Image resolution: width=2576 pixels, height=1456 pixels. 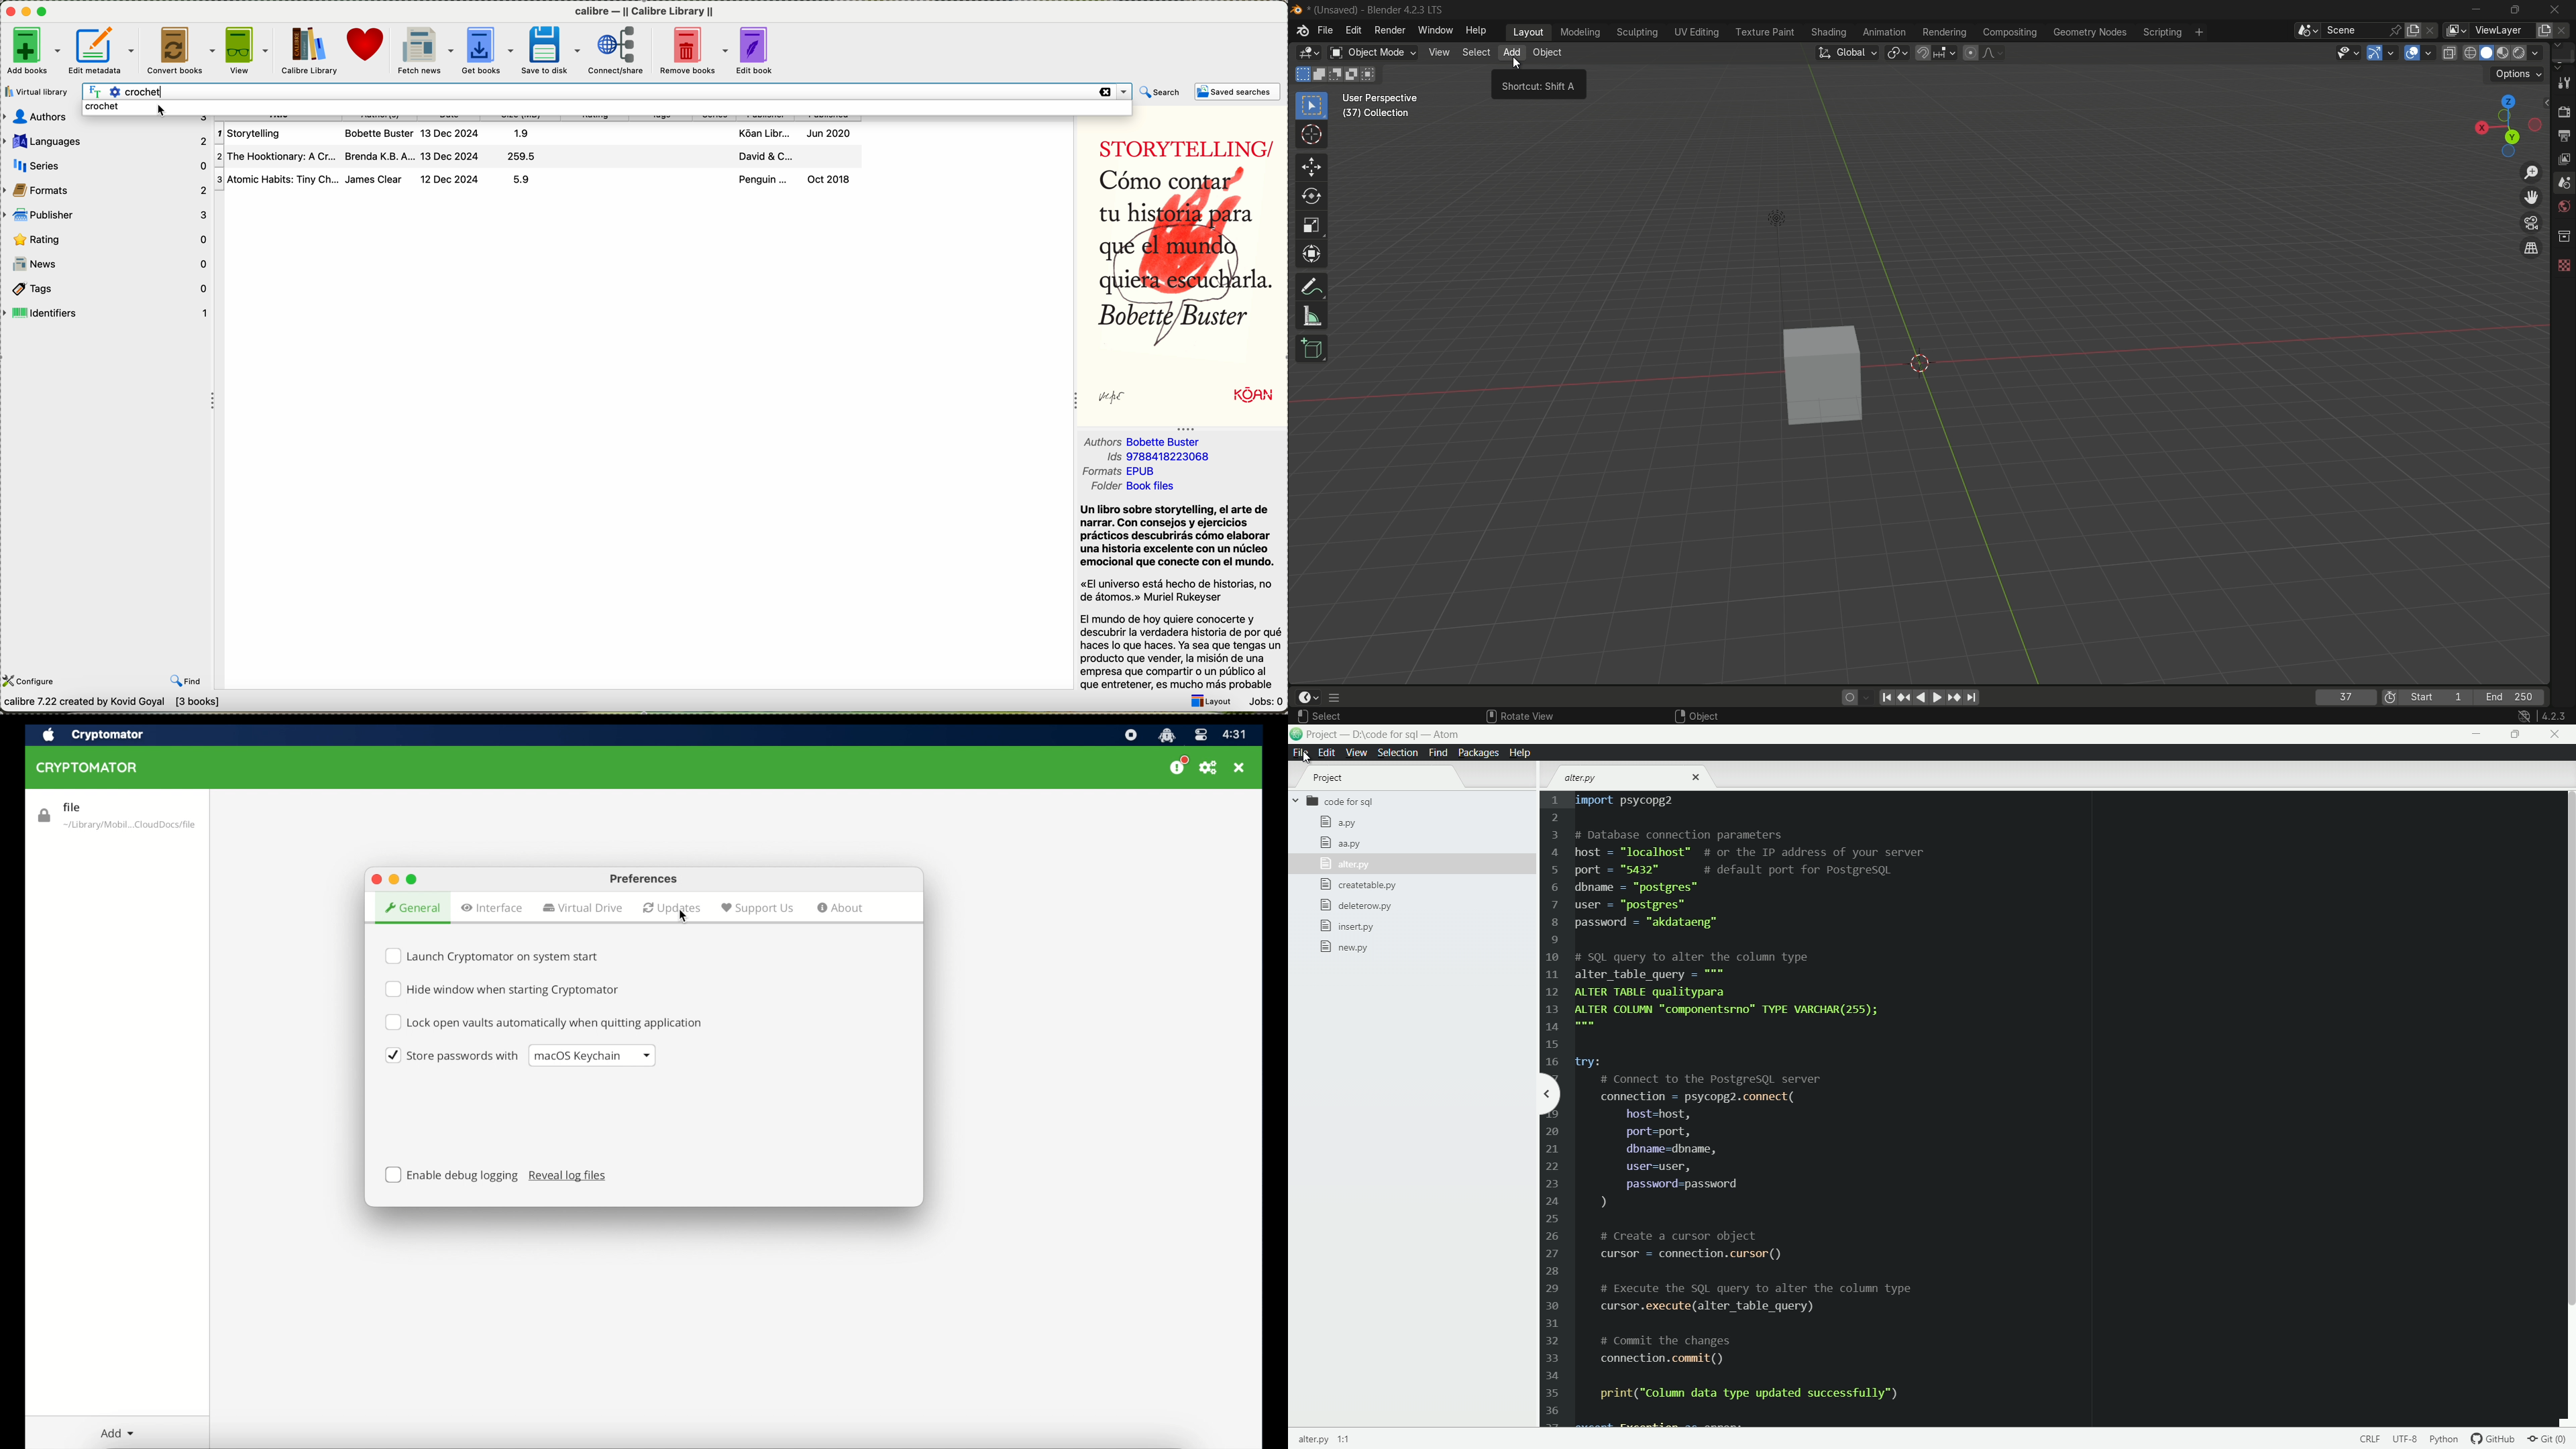 What do you see at coordinates (2346, 697) in the screenshot?
I see `current frame` at bounding box center [2346, 697].